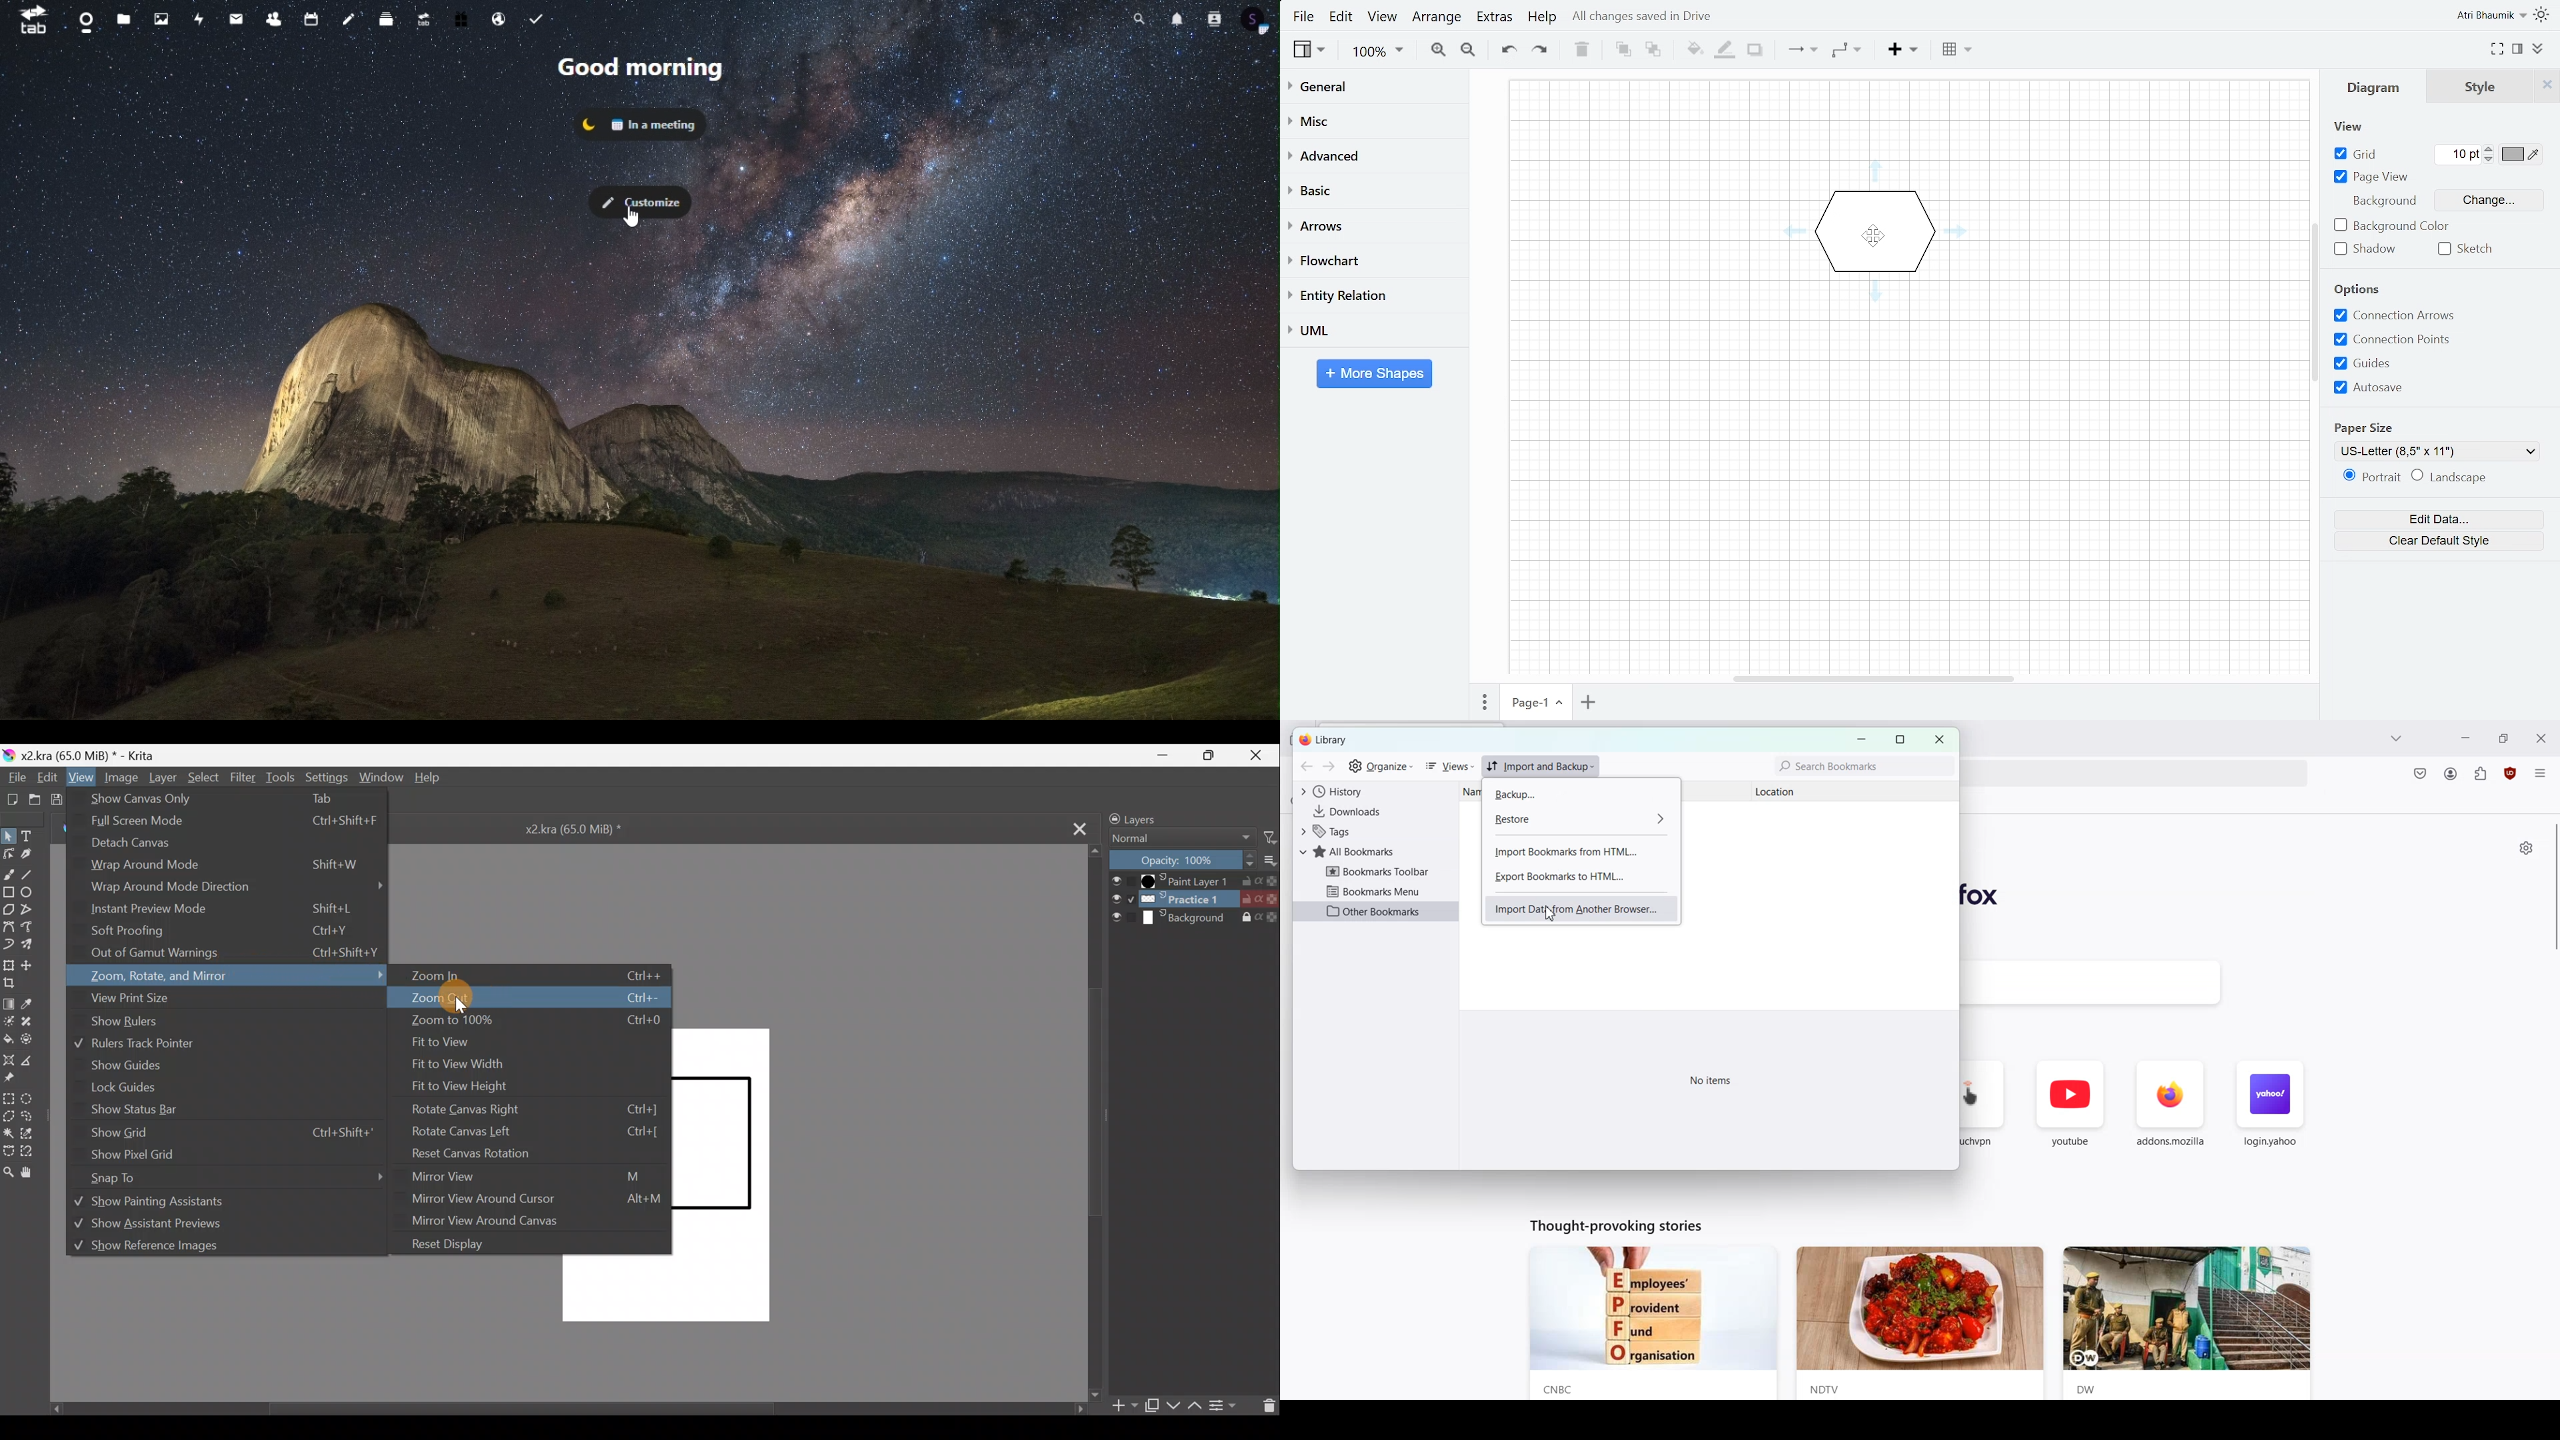  Describe the element at coordinates (1644, 16) in the screenshot. I see `All changes saved in drive` at that location.